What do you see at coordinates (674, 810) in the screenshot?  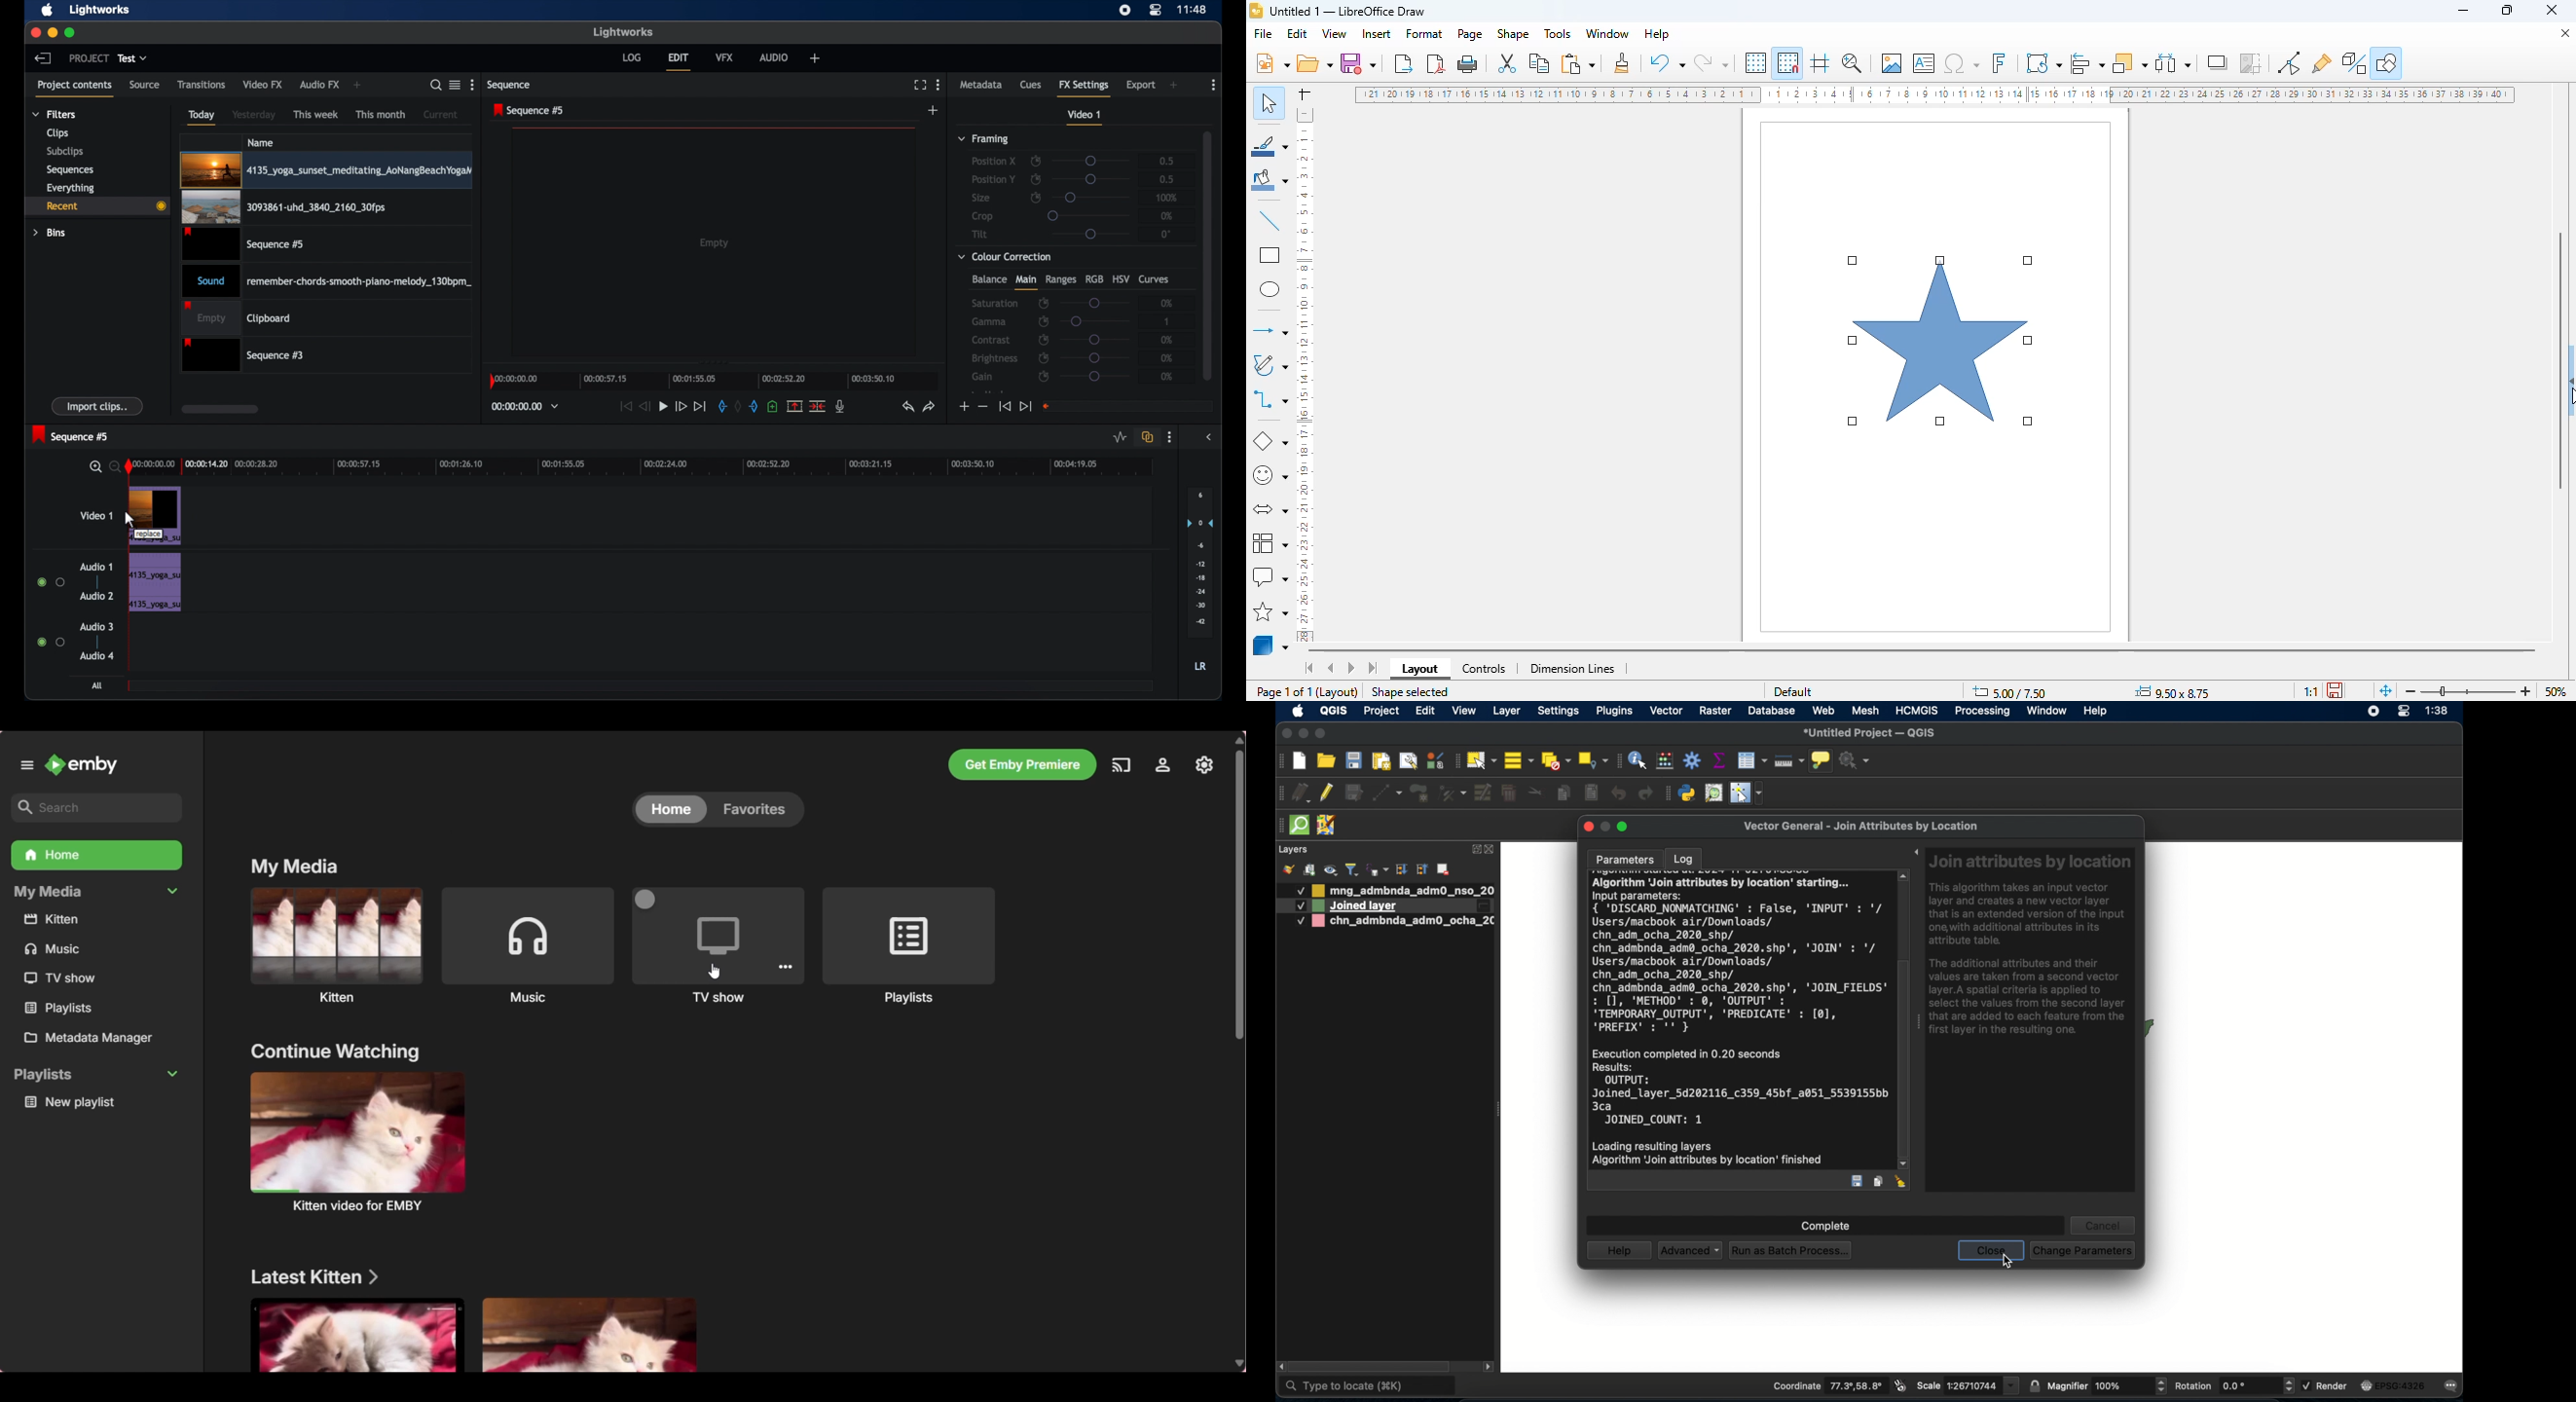 I see `home` at bounding box center [674, 810].